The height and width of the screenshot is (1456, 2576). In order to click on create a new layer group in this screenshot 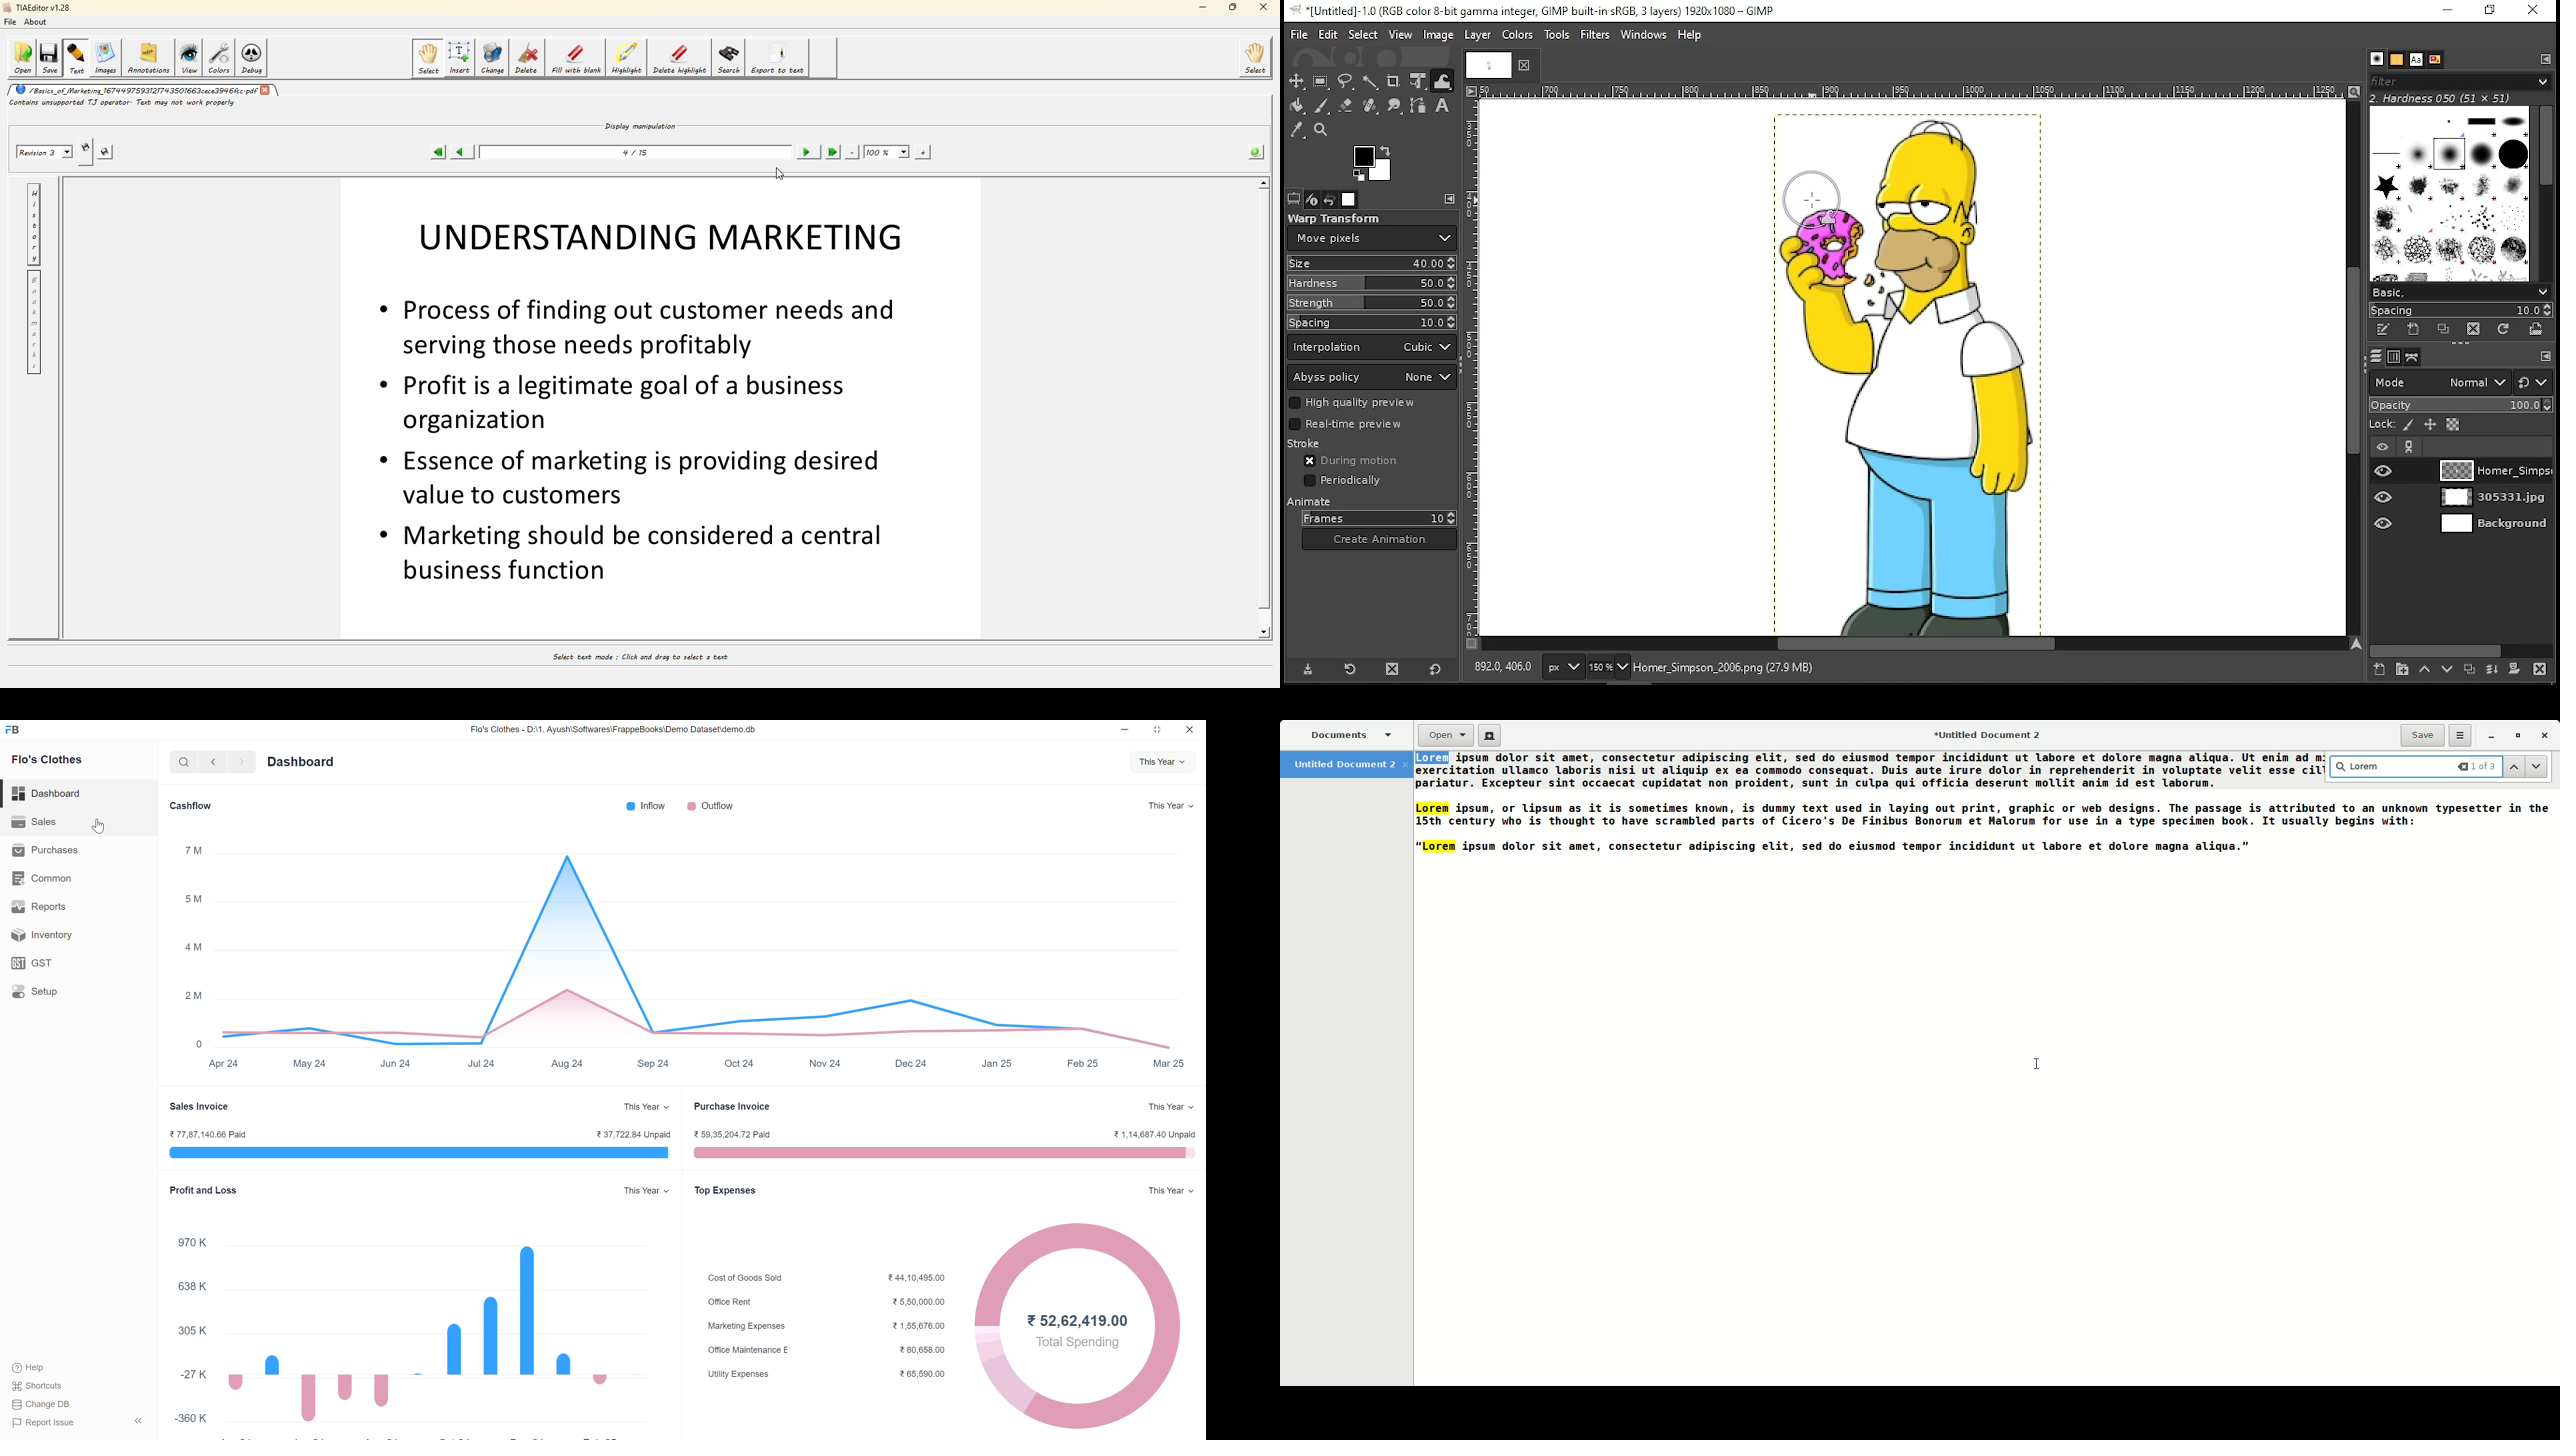, I will do `click(2404, 671)`.